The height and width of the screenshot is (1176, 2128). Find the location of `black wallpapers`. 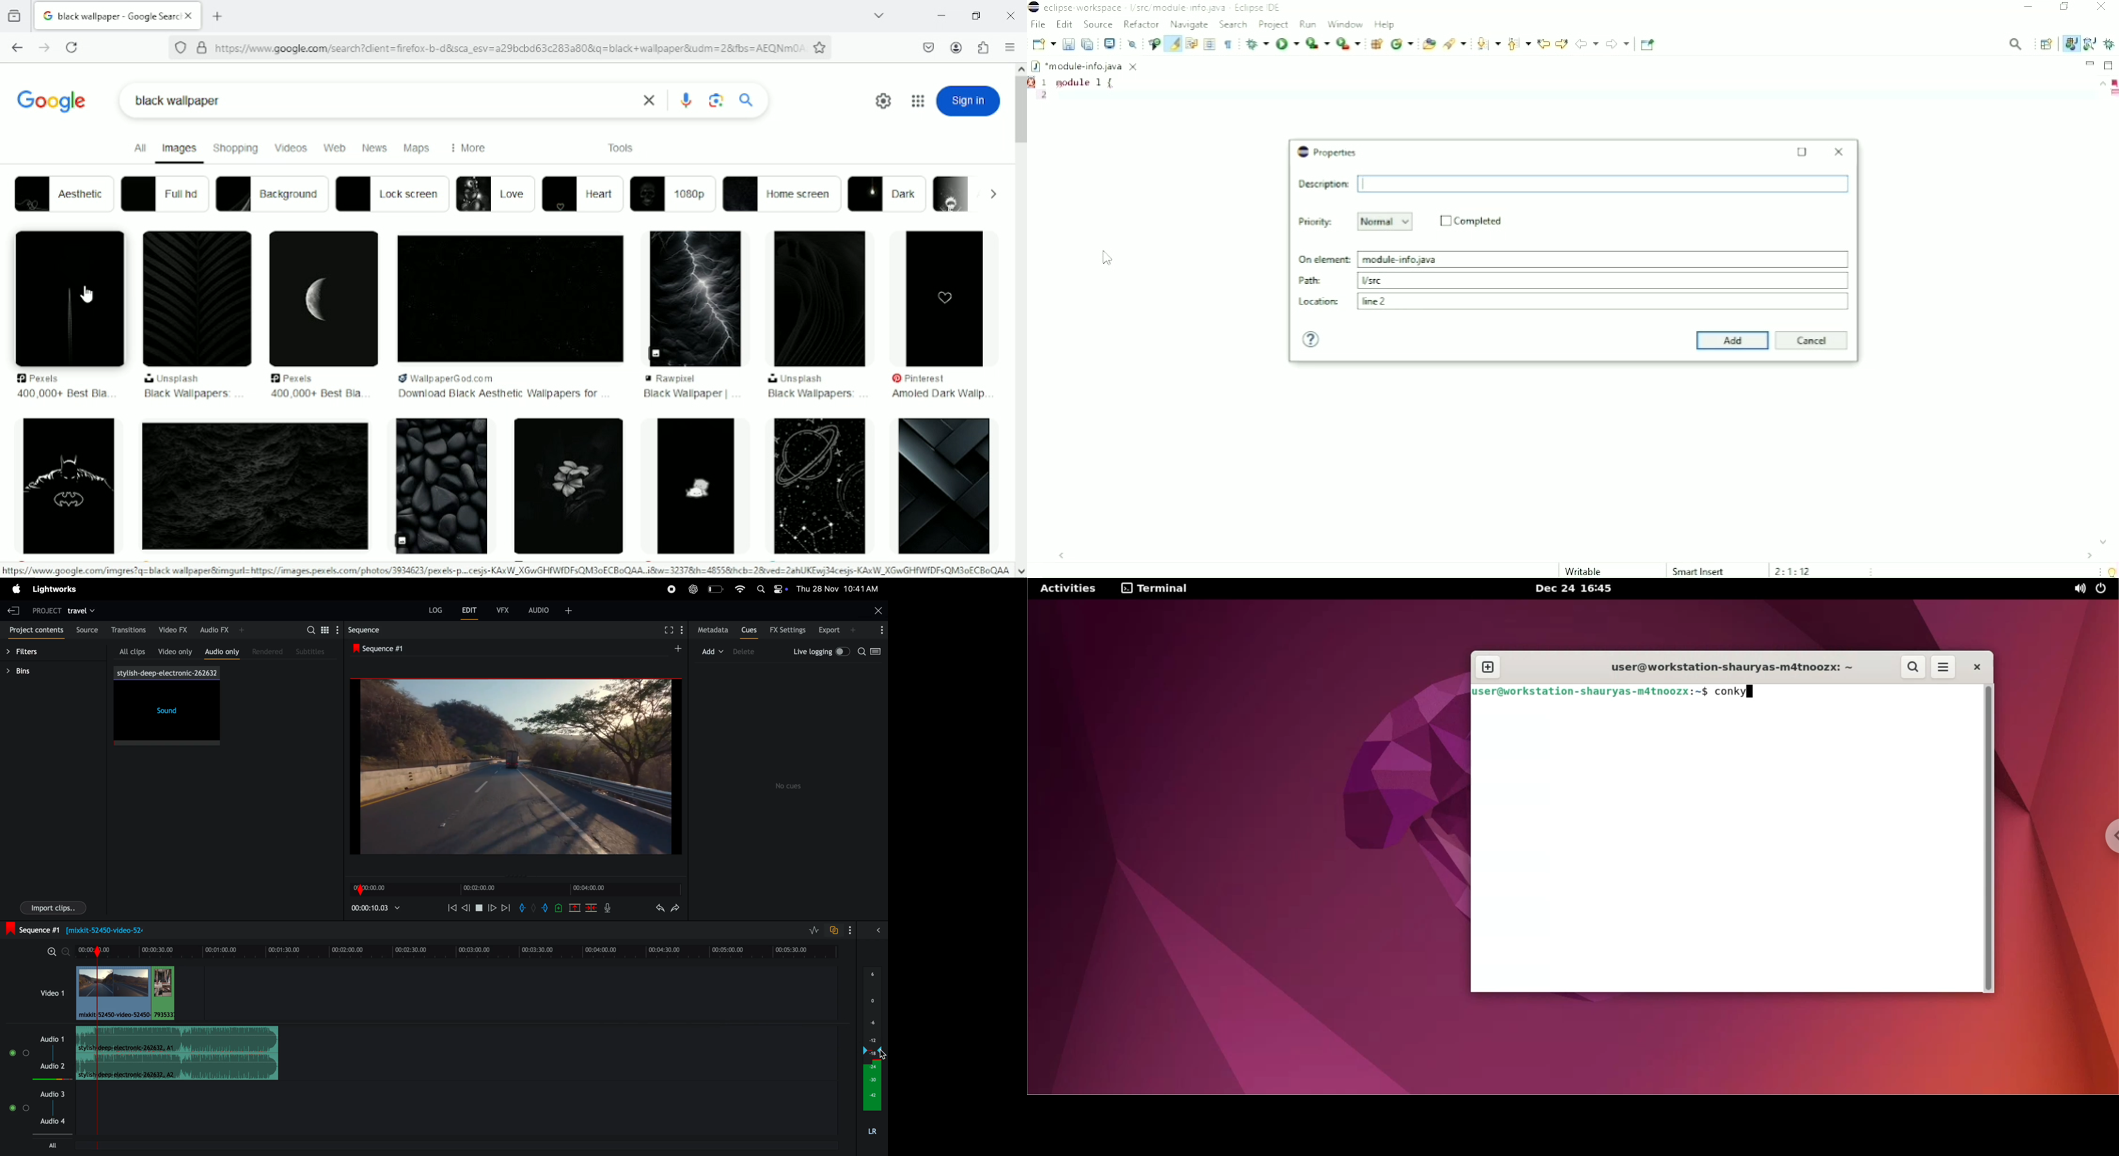

black wallpapers is located at coordinates (188, 394).